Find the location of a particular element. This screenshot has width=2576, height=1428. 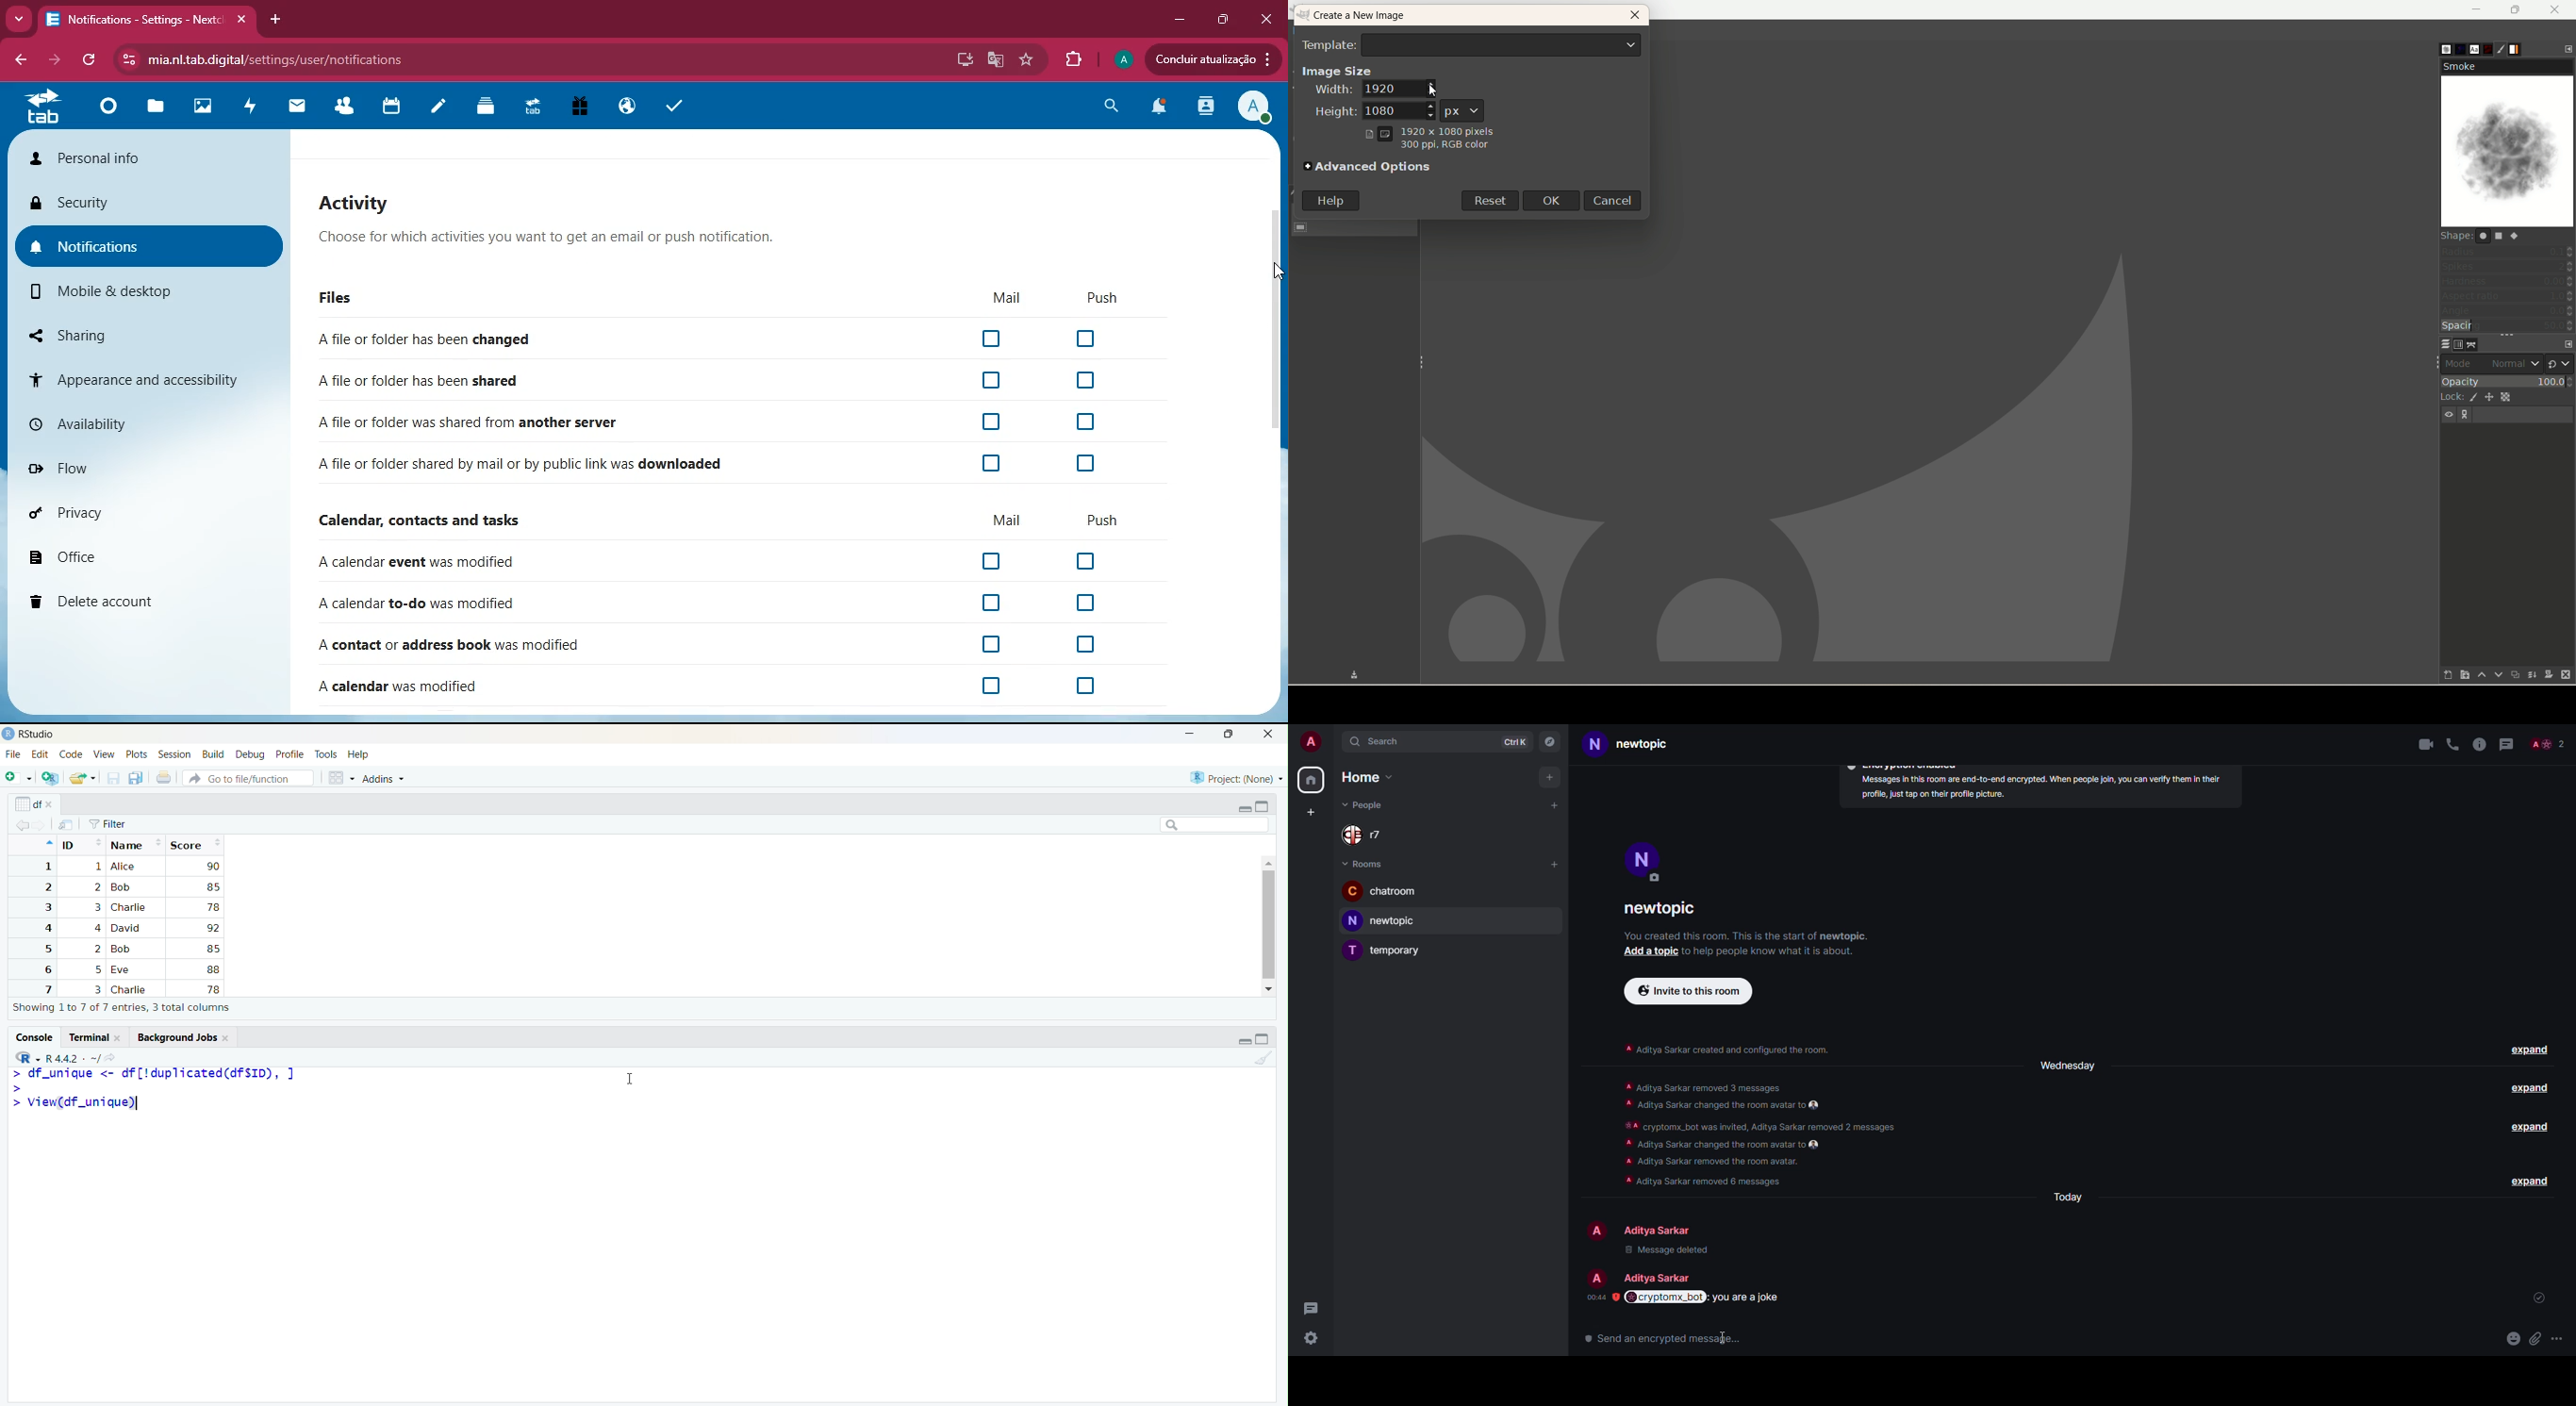

RStudio is located at coordinates (38, 734).